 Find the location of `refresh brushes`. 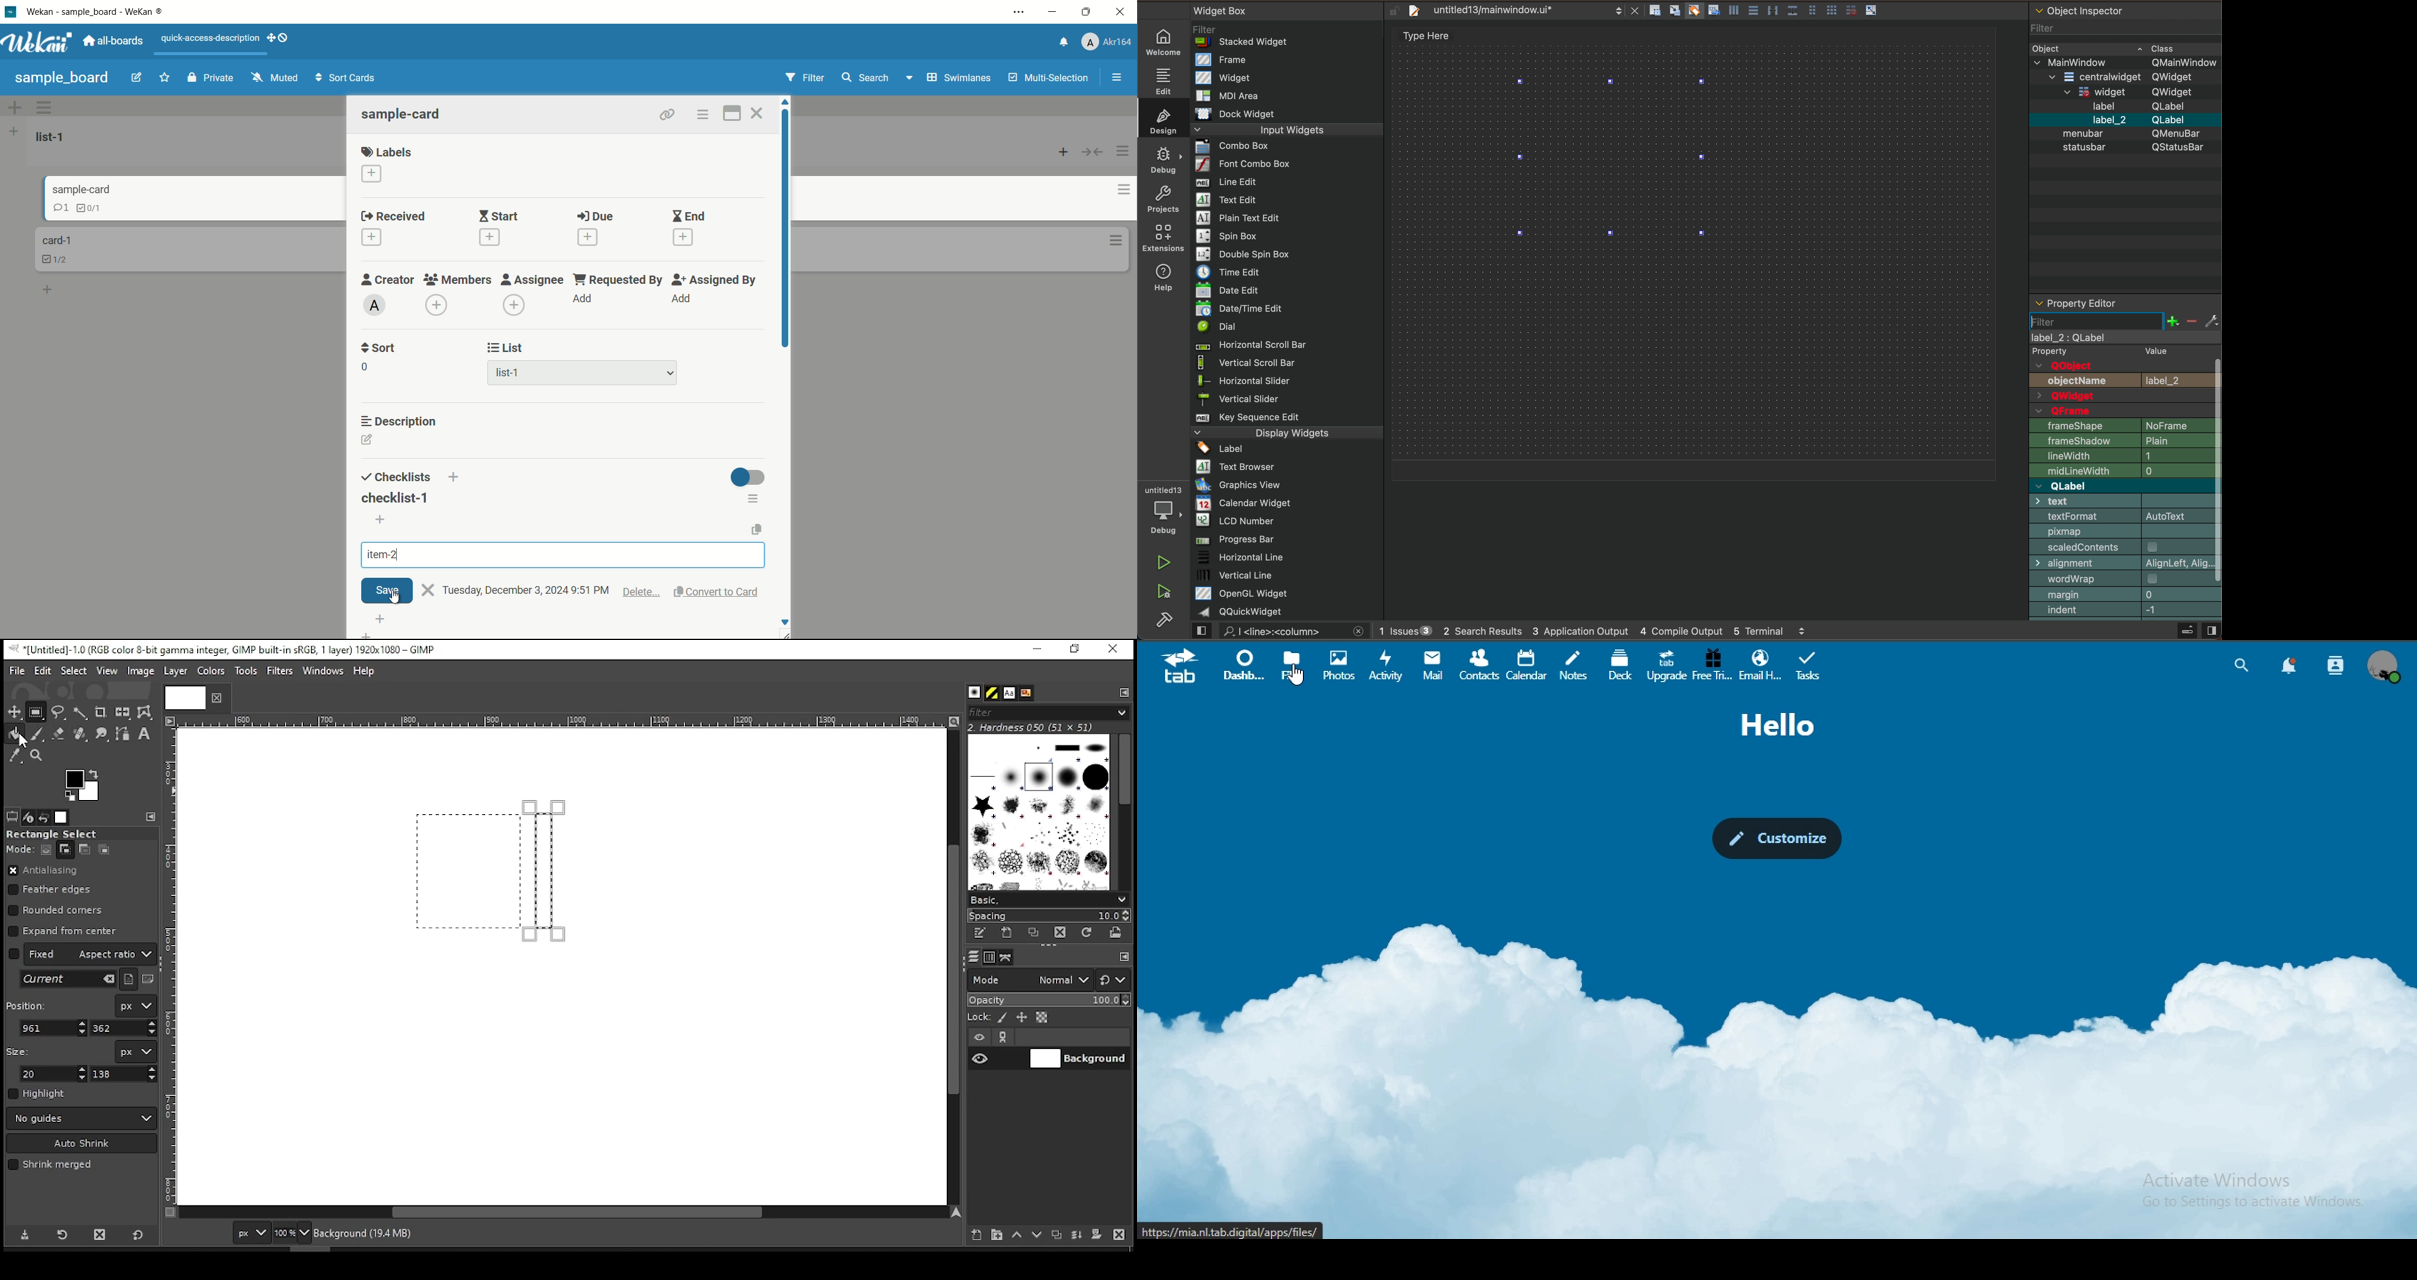

refresh brushes is located at coordinates (1086, 934).